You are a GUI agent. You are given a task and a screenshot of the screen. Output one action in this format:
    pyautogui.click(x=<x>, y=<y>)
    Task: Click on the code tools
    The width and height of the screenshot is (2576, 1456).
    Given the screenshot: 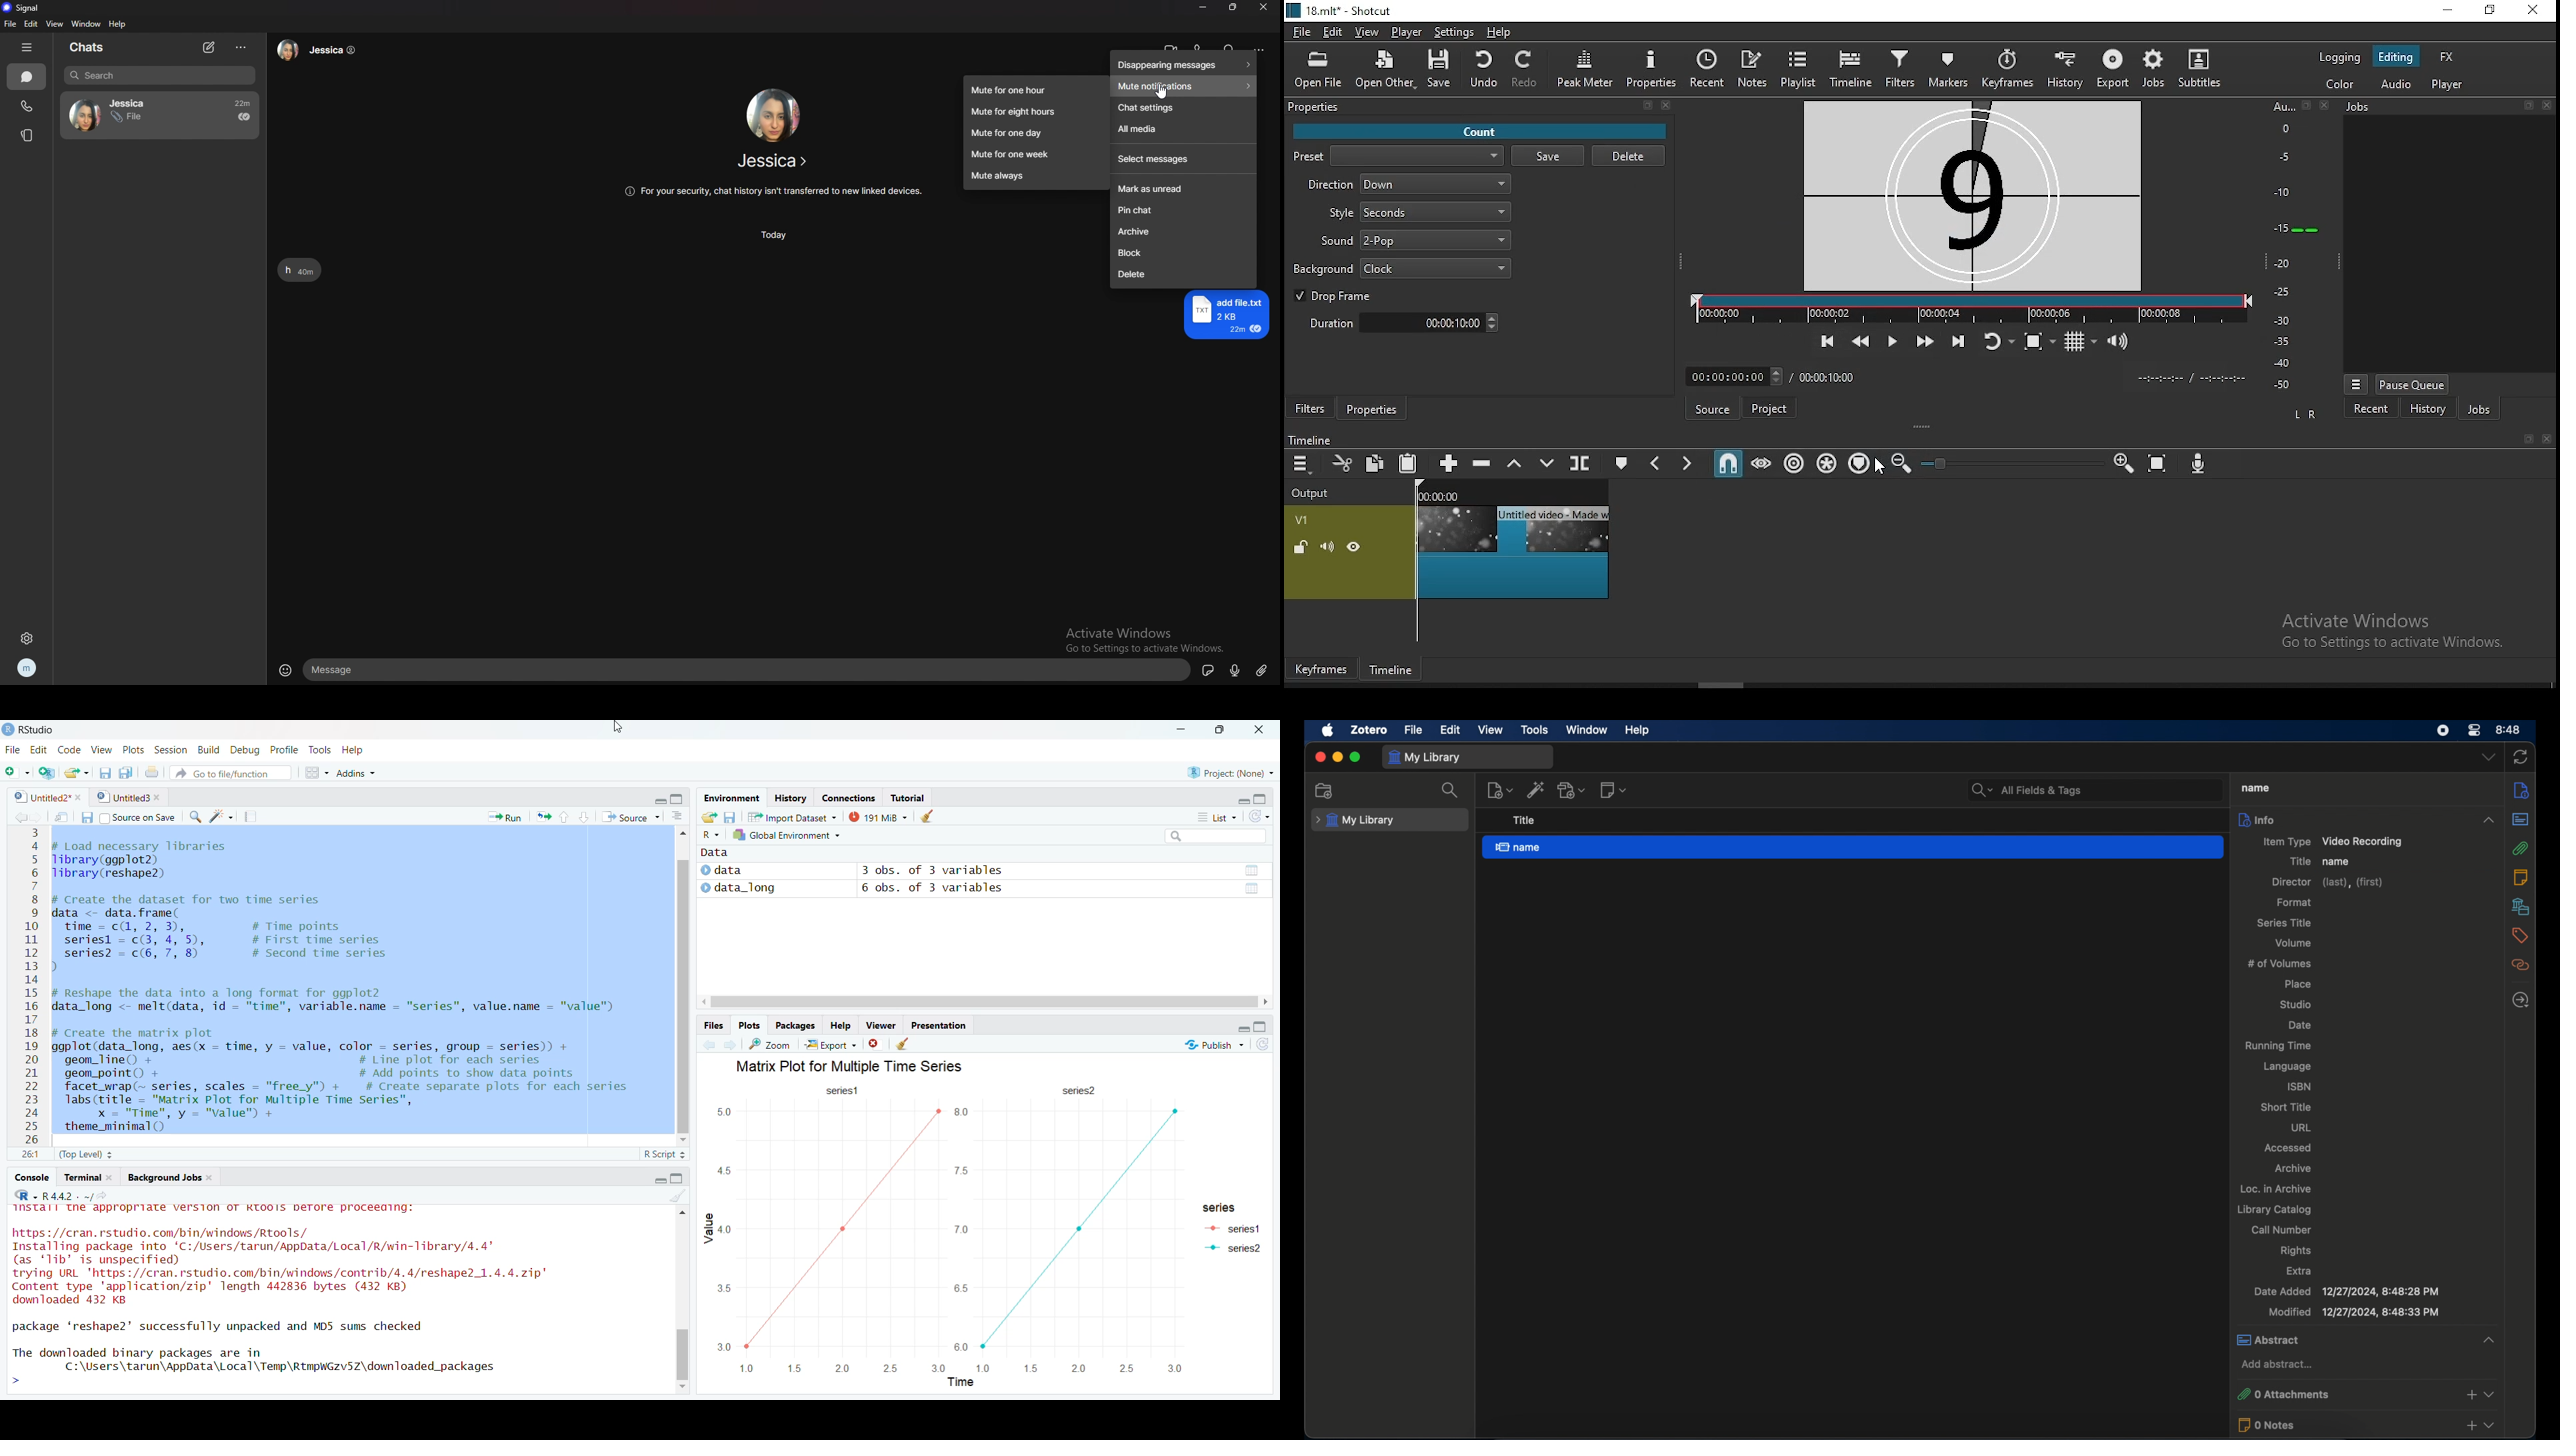 What is the action you would take?
    pyautogui.click(x=221, y=817)
    